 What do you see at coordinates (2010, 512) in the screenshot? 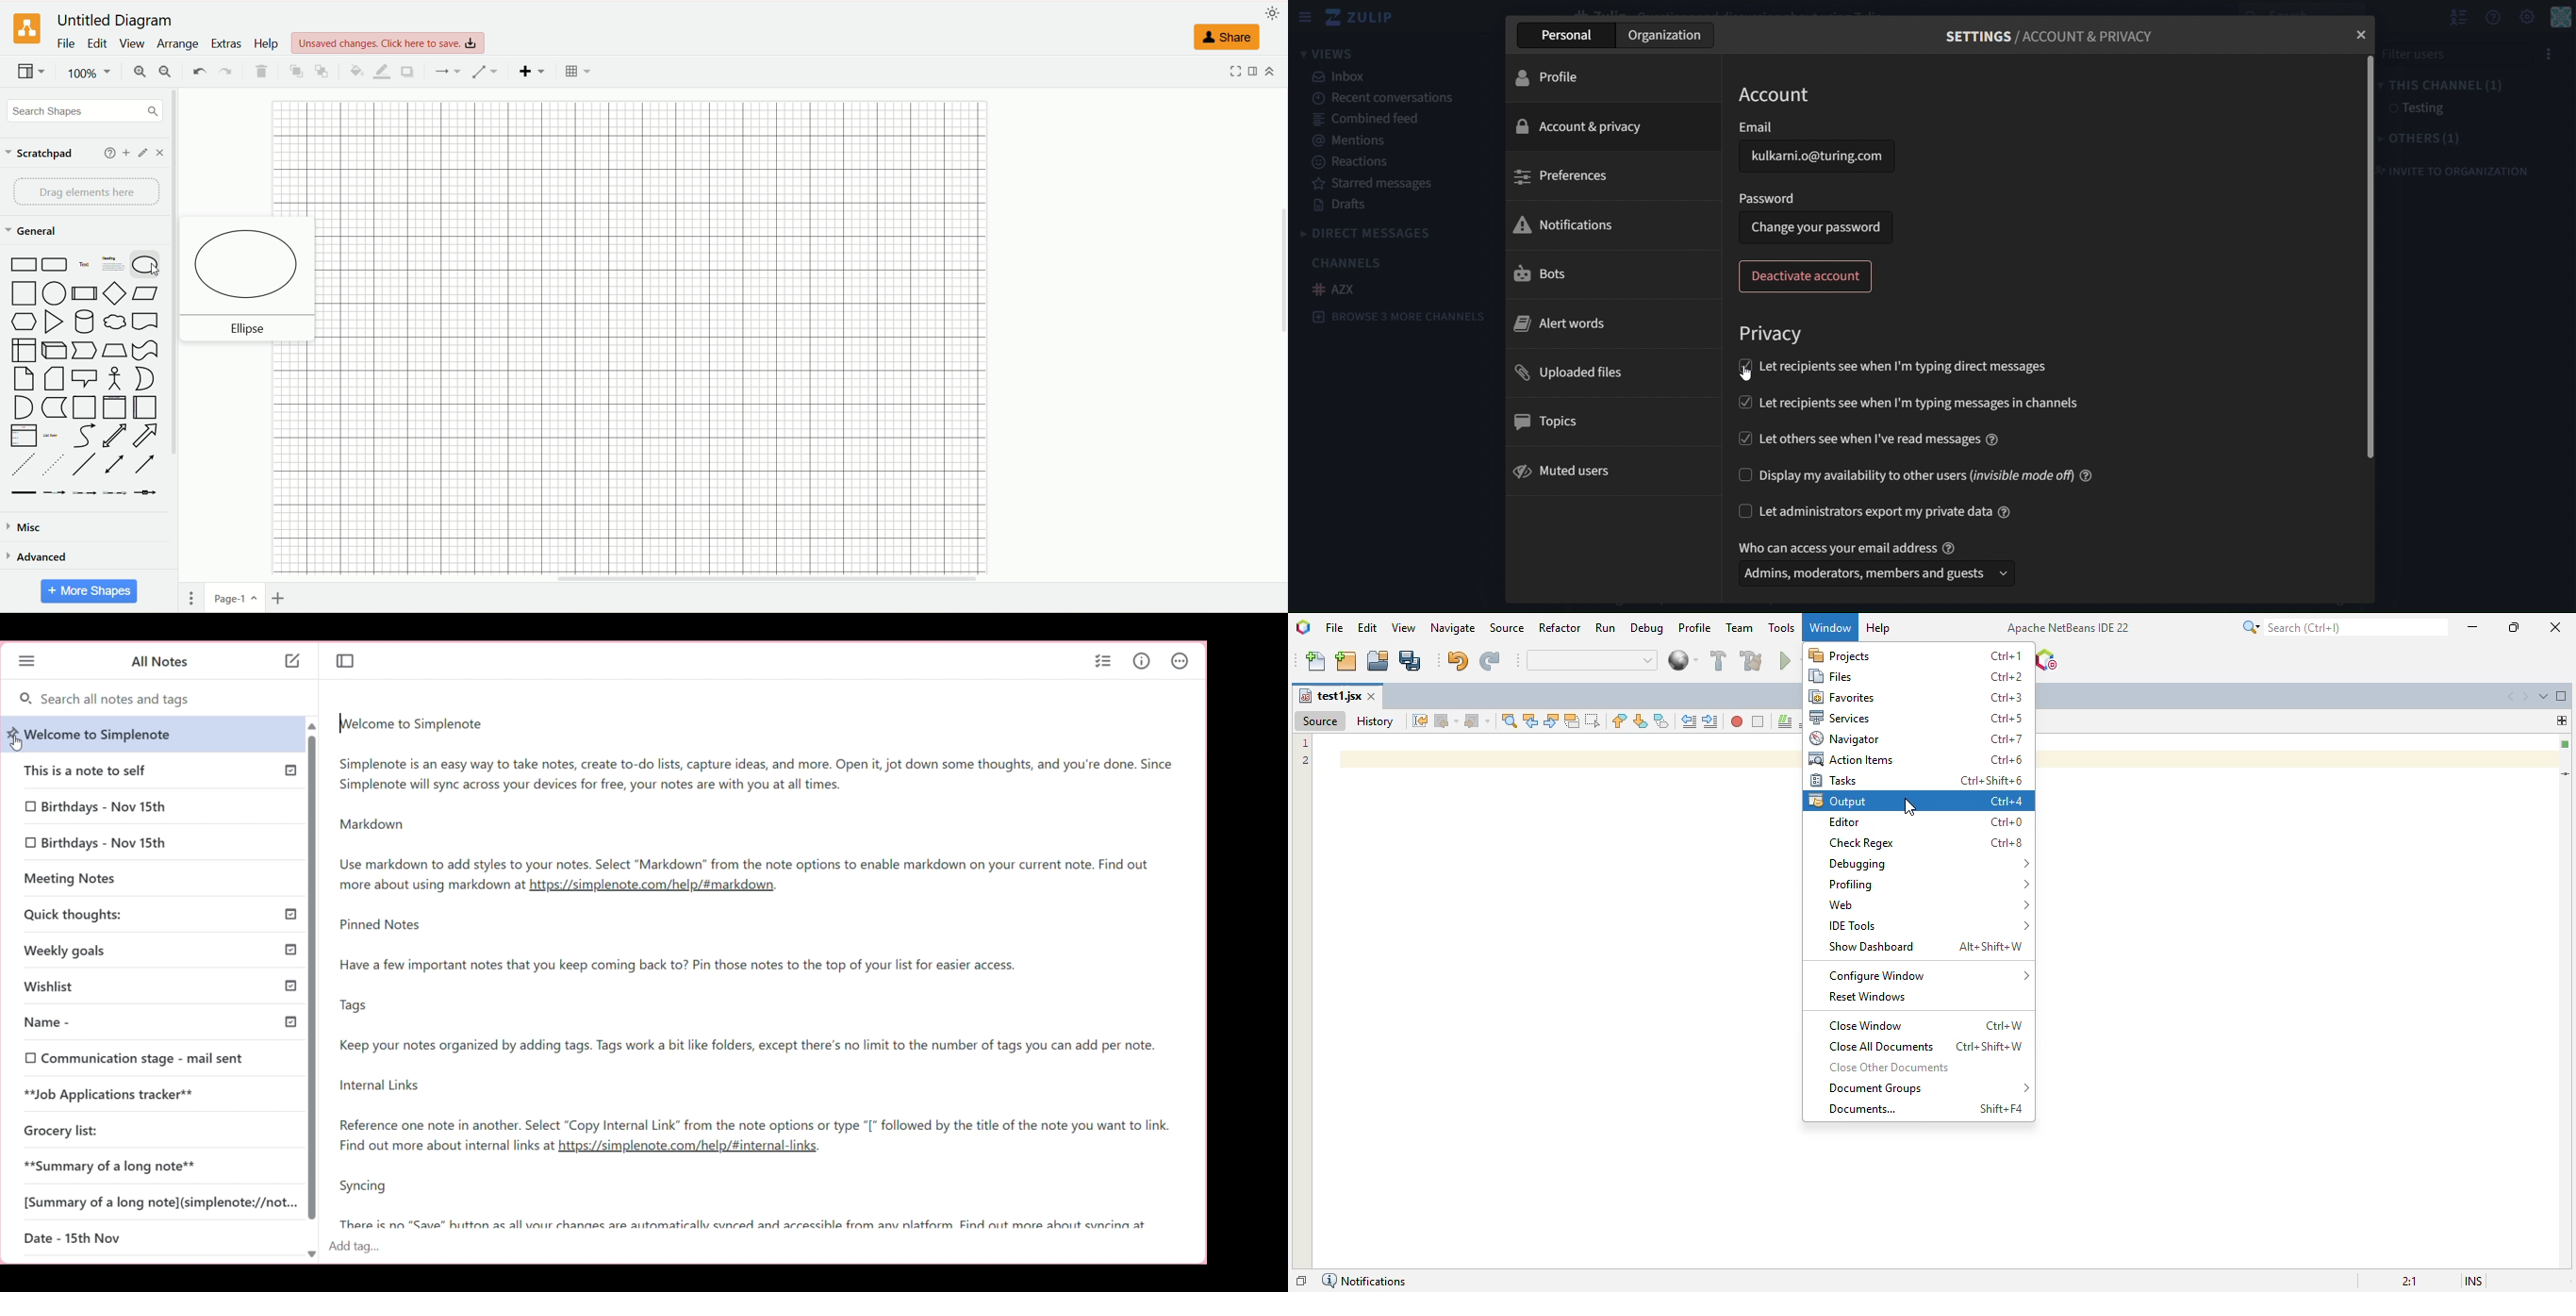
I see `information` at bounding box center [2010, 512].